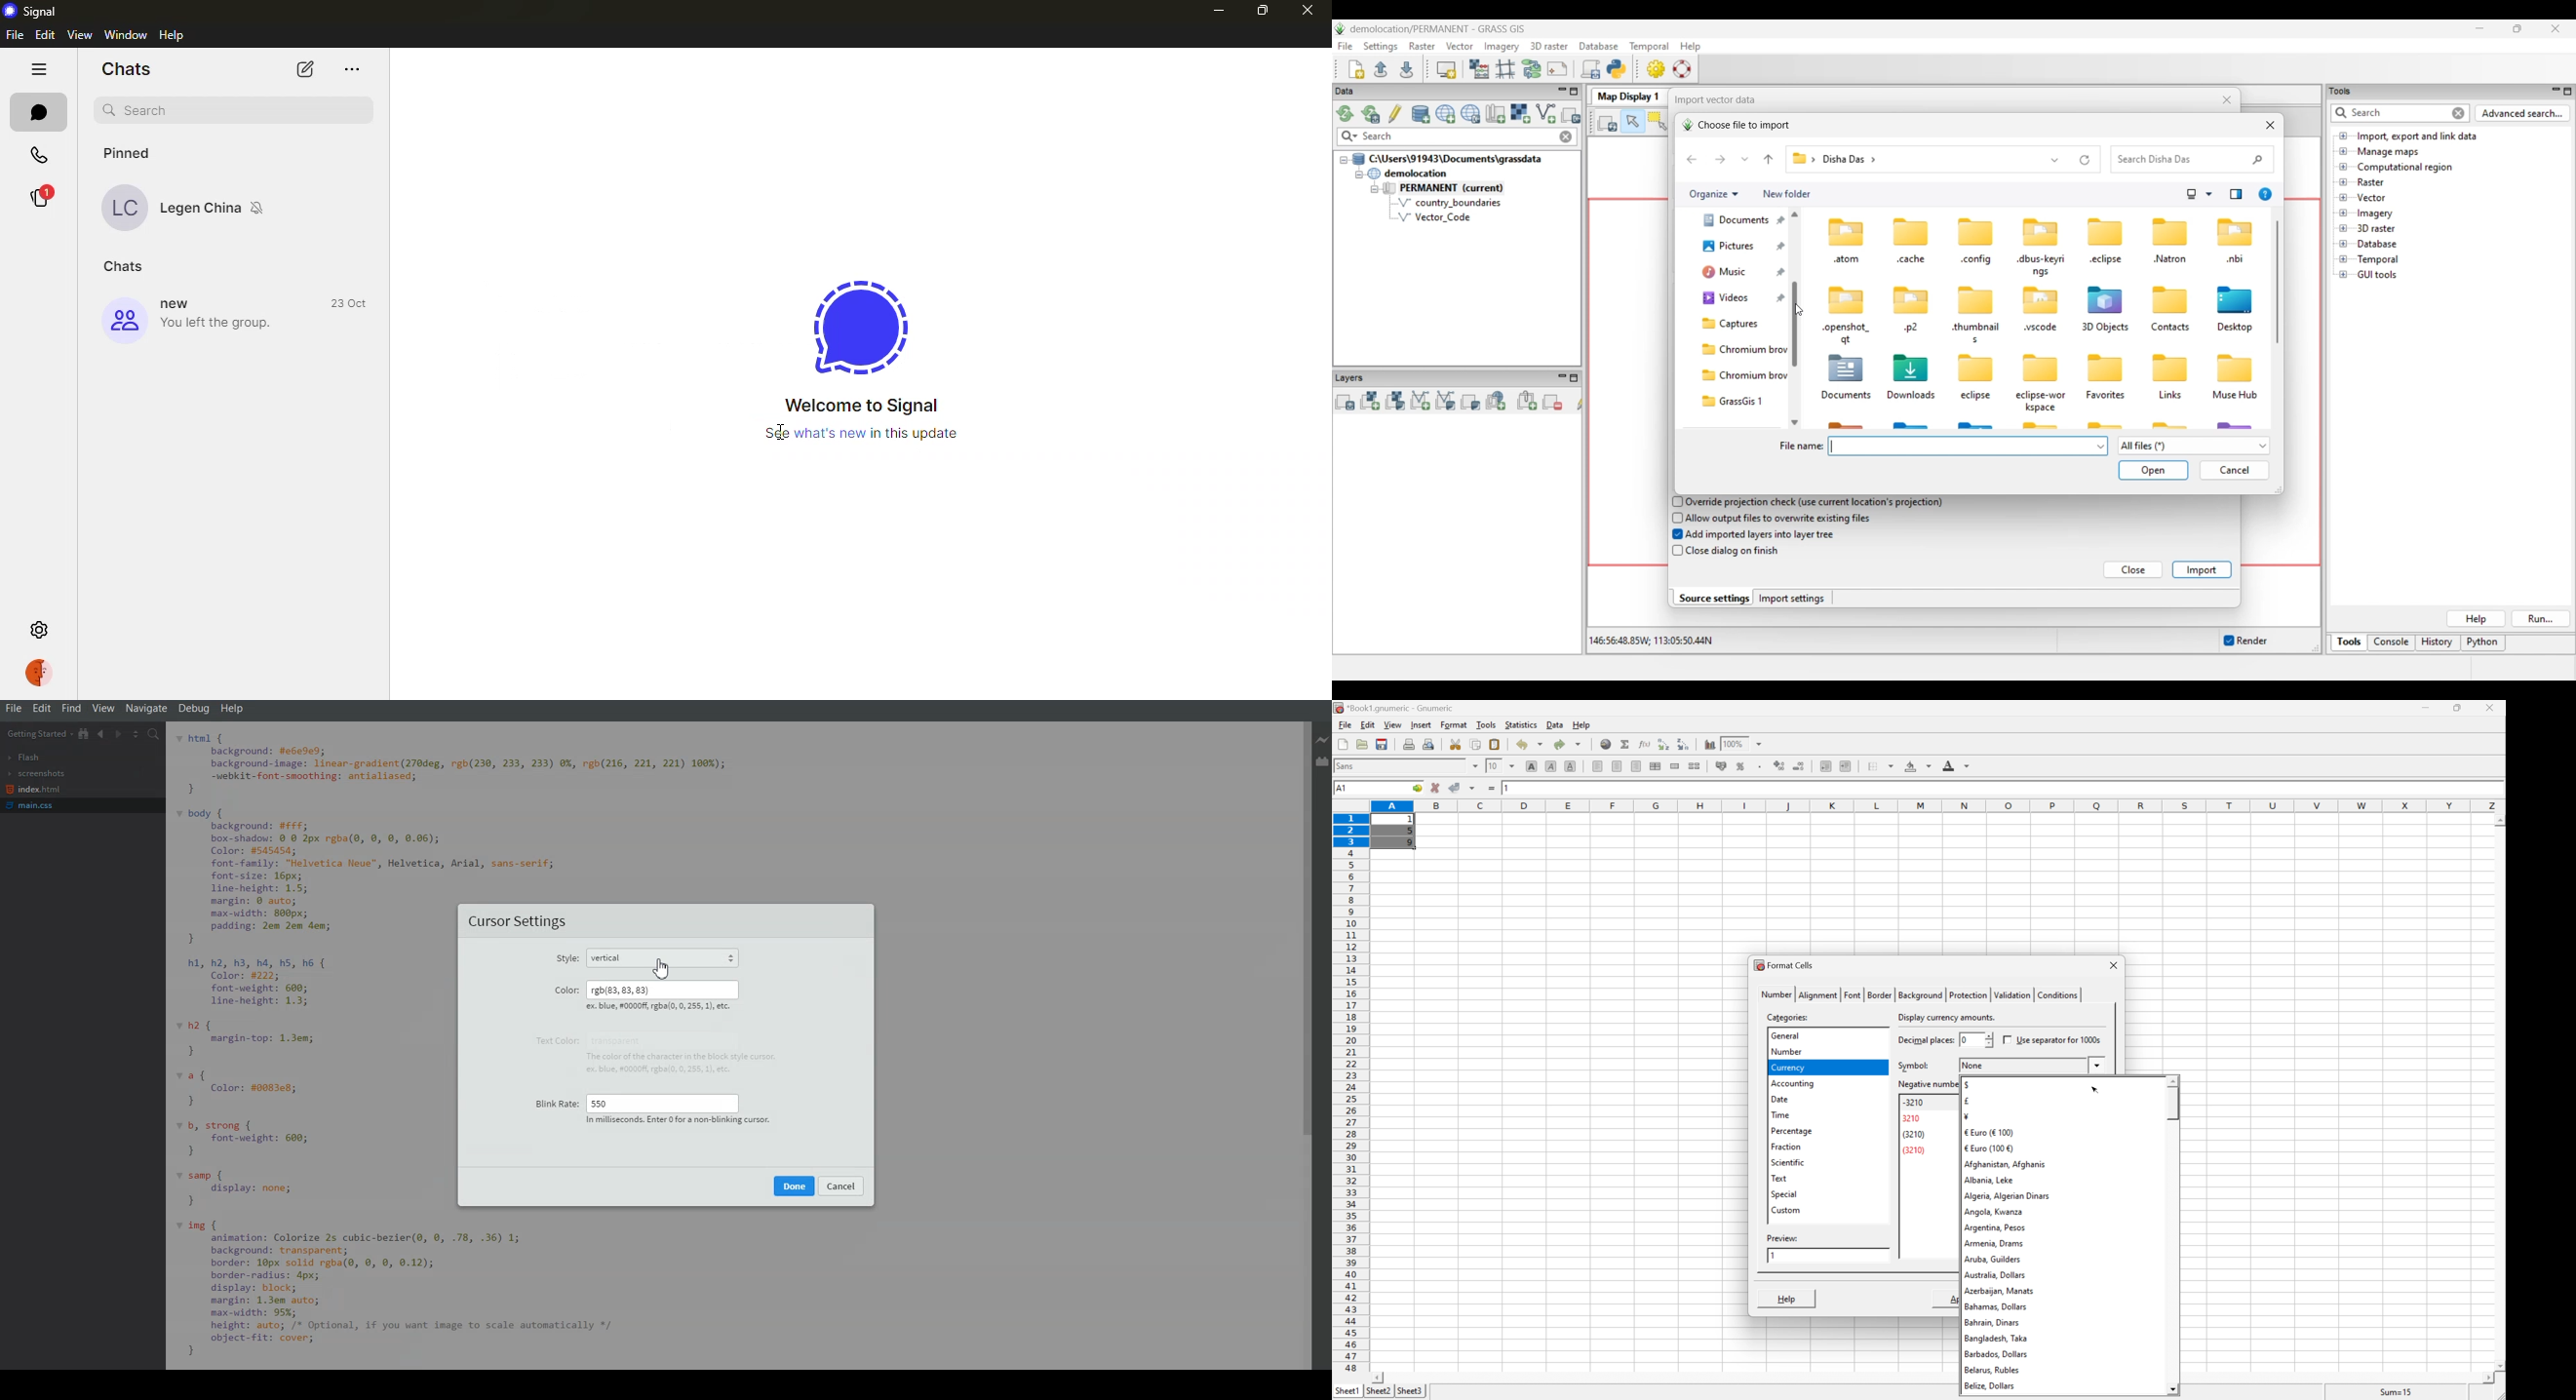 The height and width of the screenshot is (1400, 2576). What do you see at coordinates (519, 923) in the screenshot?
I see `Cursor Setting` at bounding box center [519, 923].